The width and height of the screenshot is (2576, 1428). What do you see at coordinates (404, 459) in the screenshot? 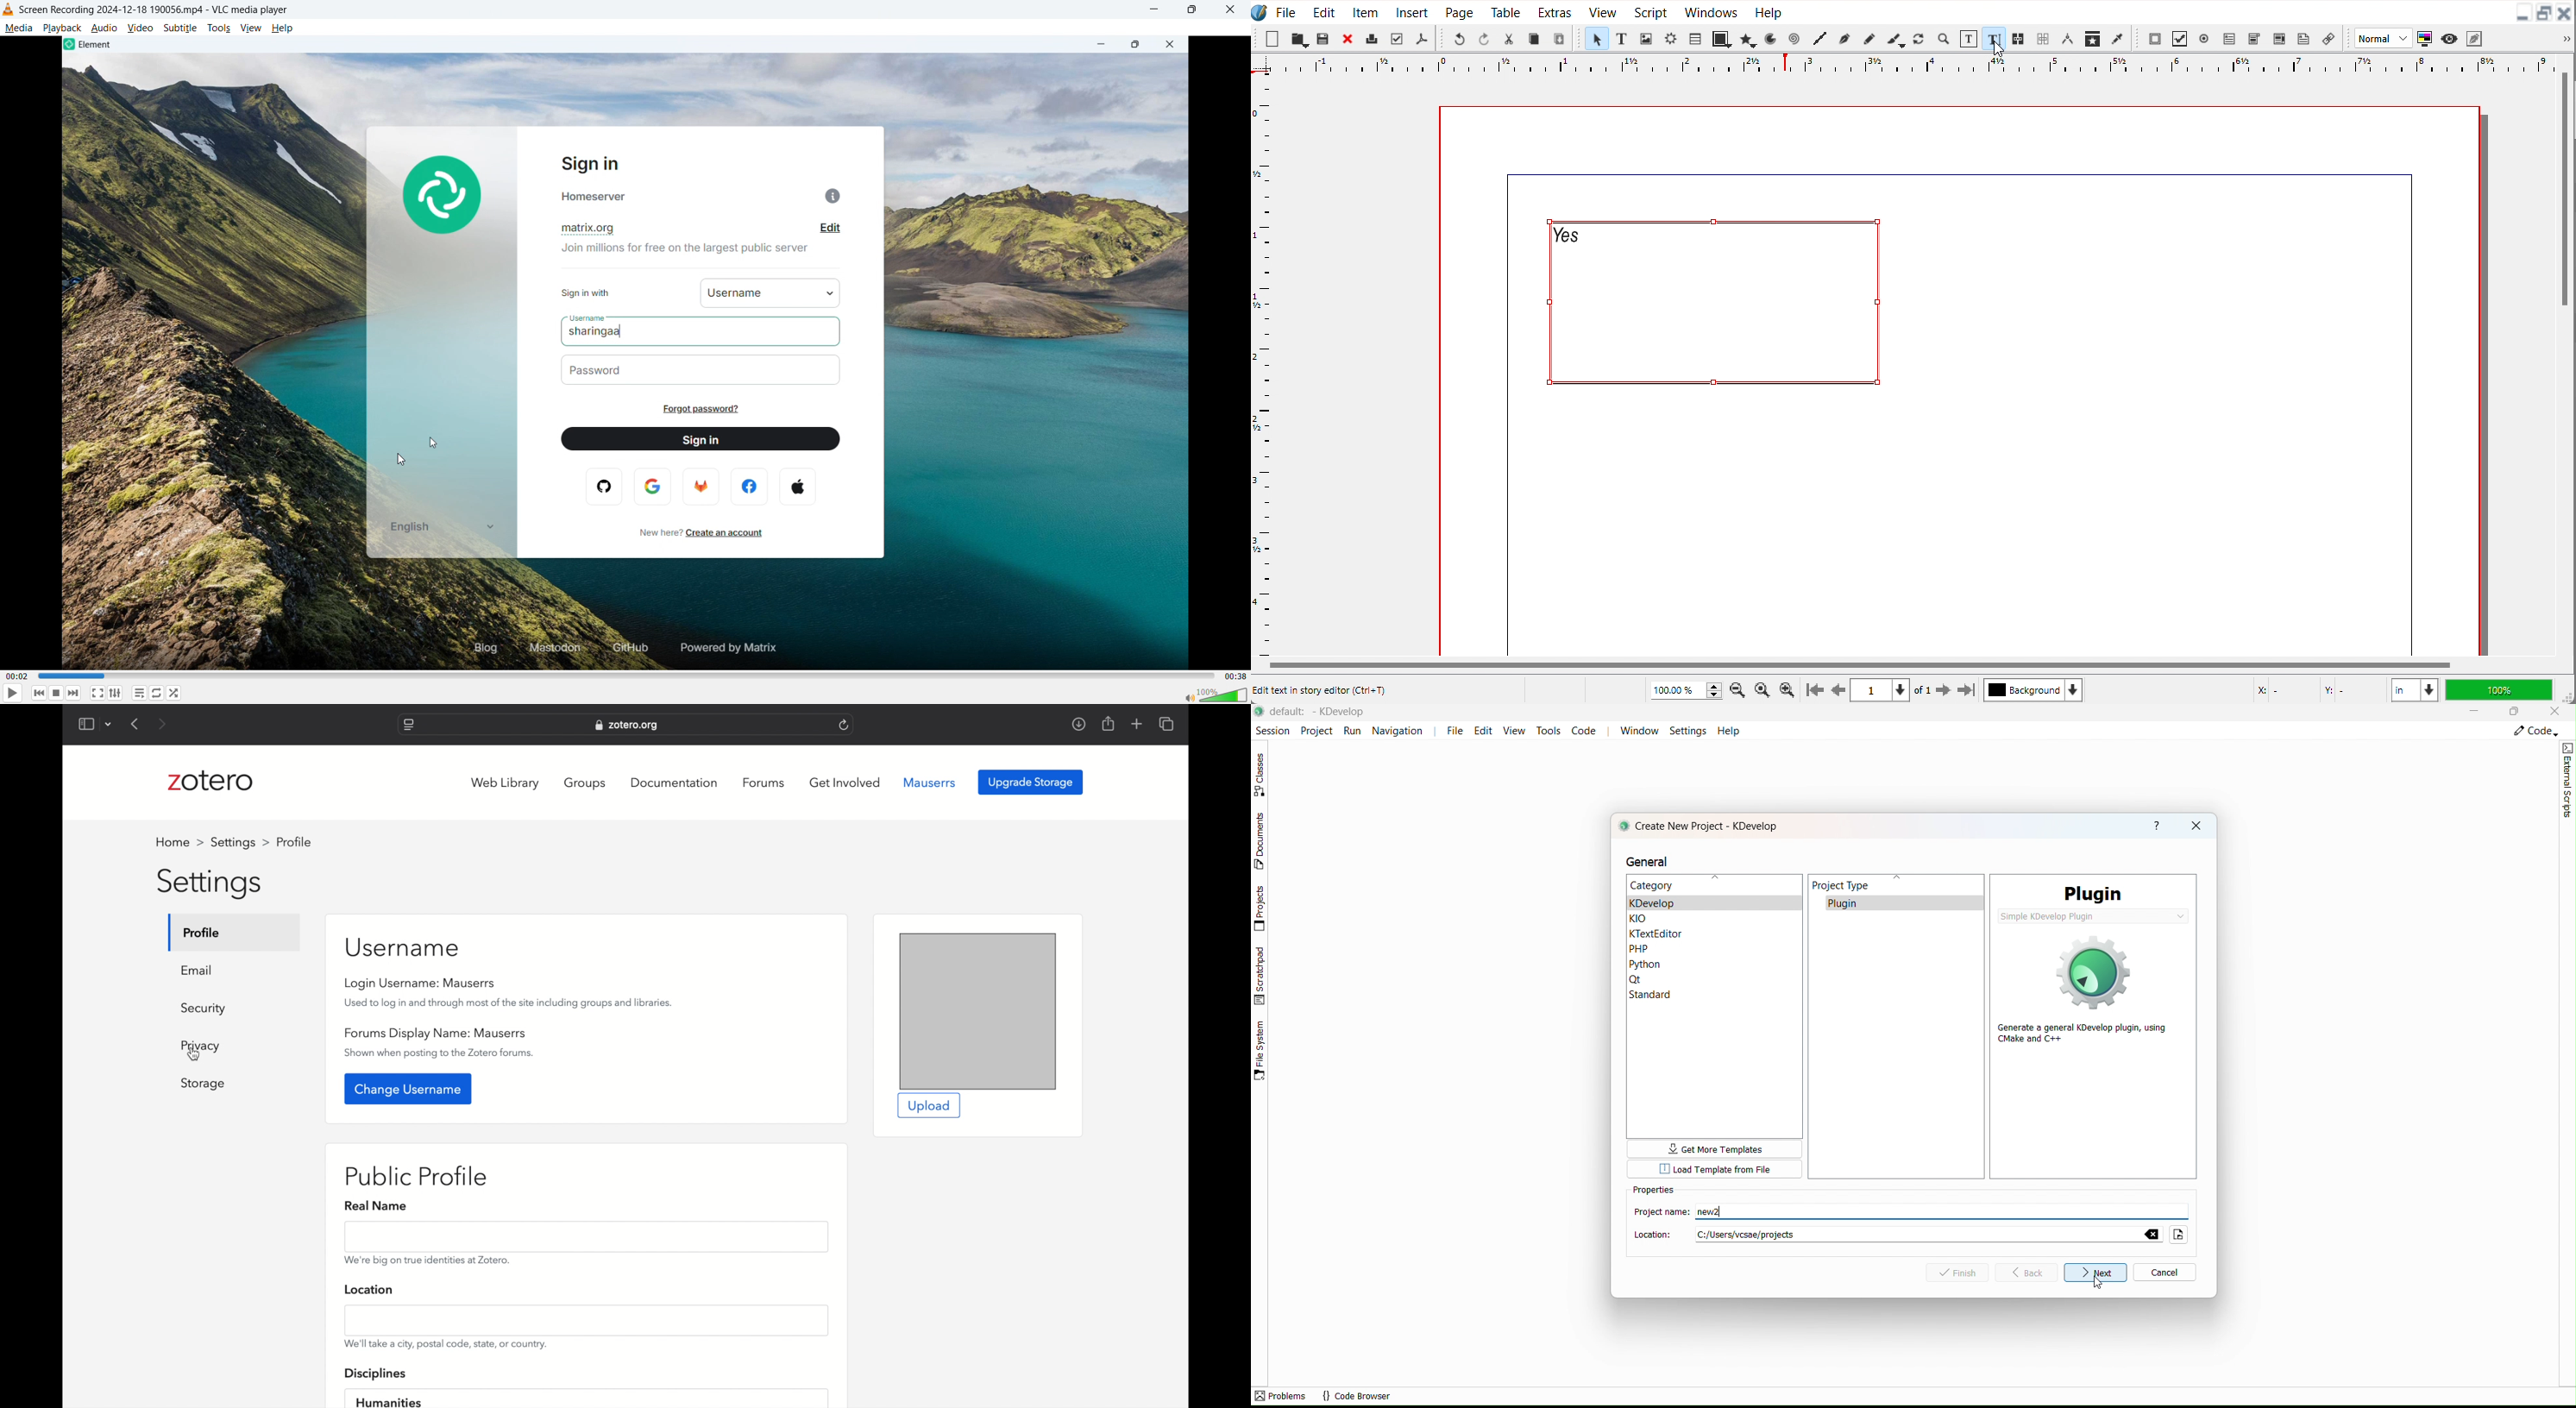
I see `cursor` at bounding box center [404, 459].